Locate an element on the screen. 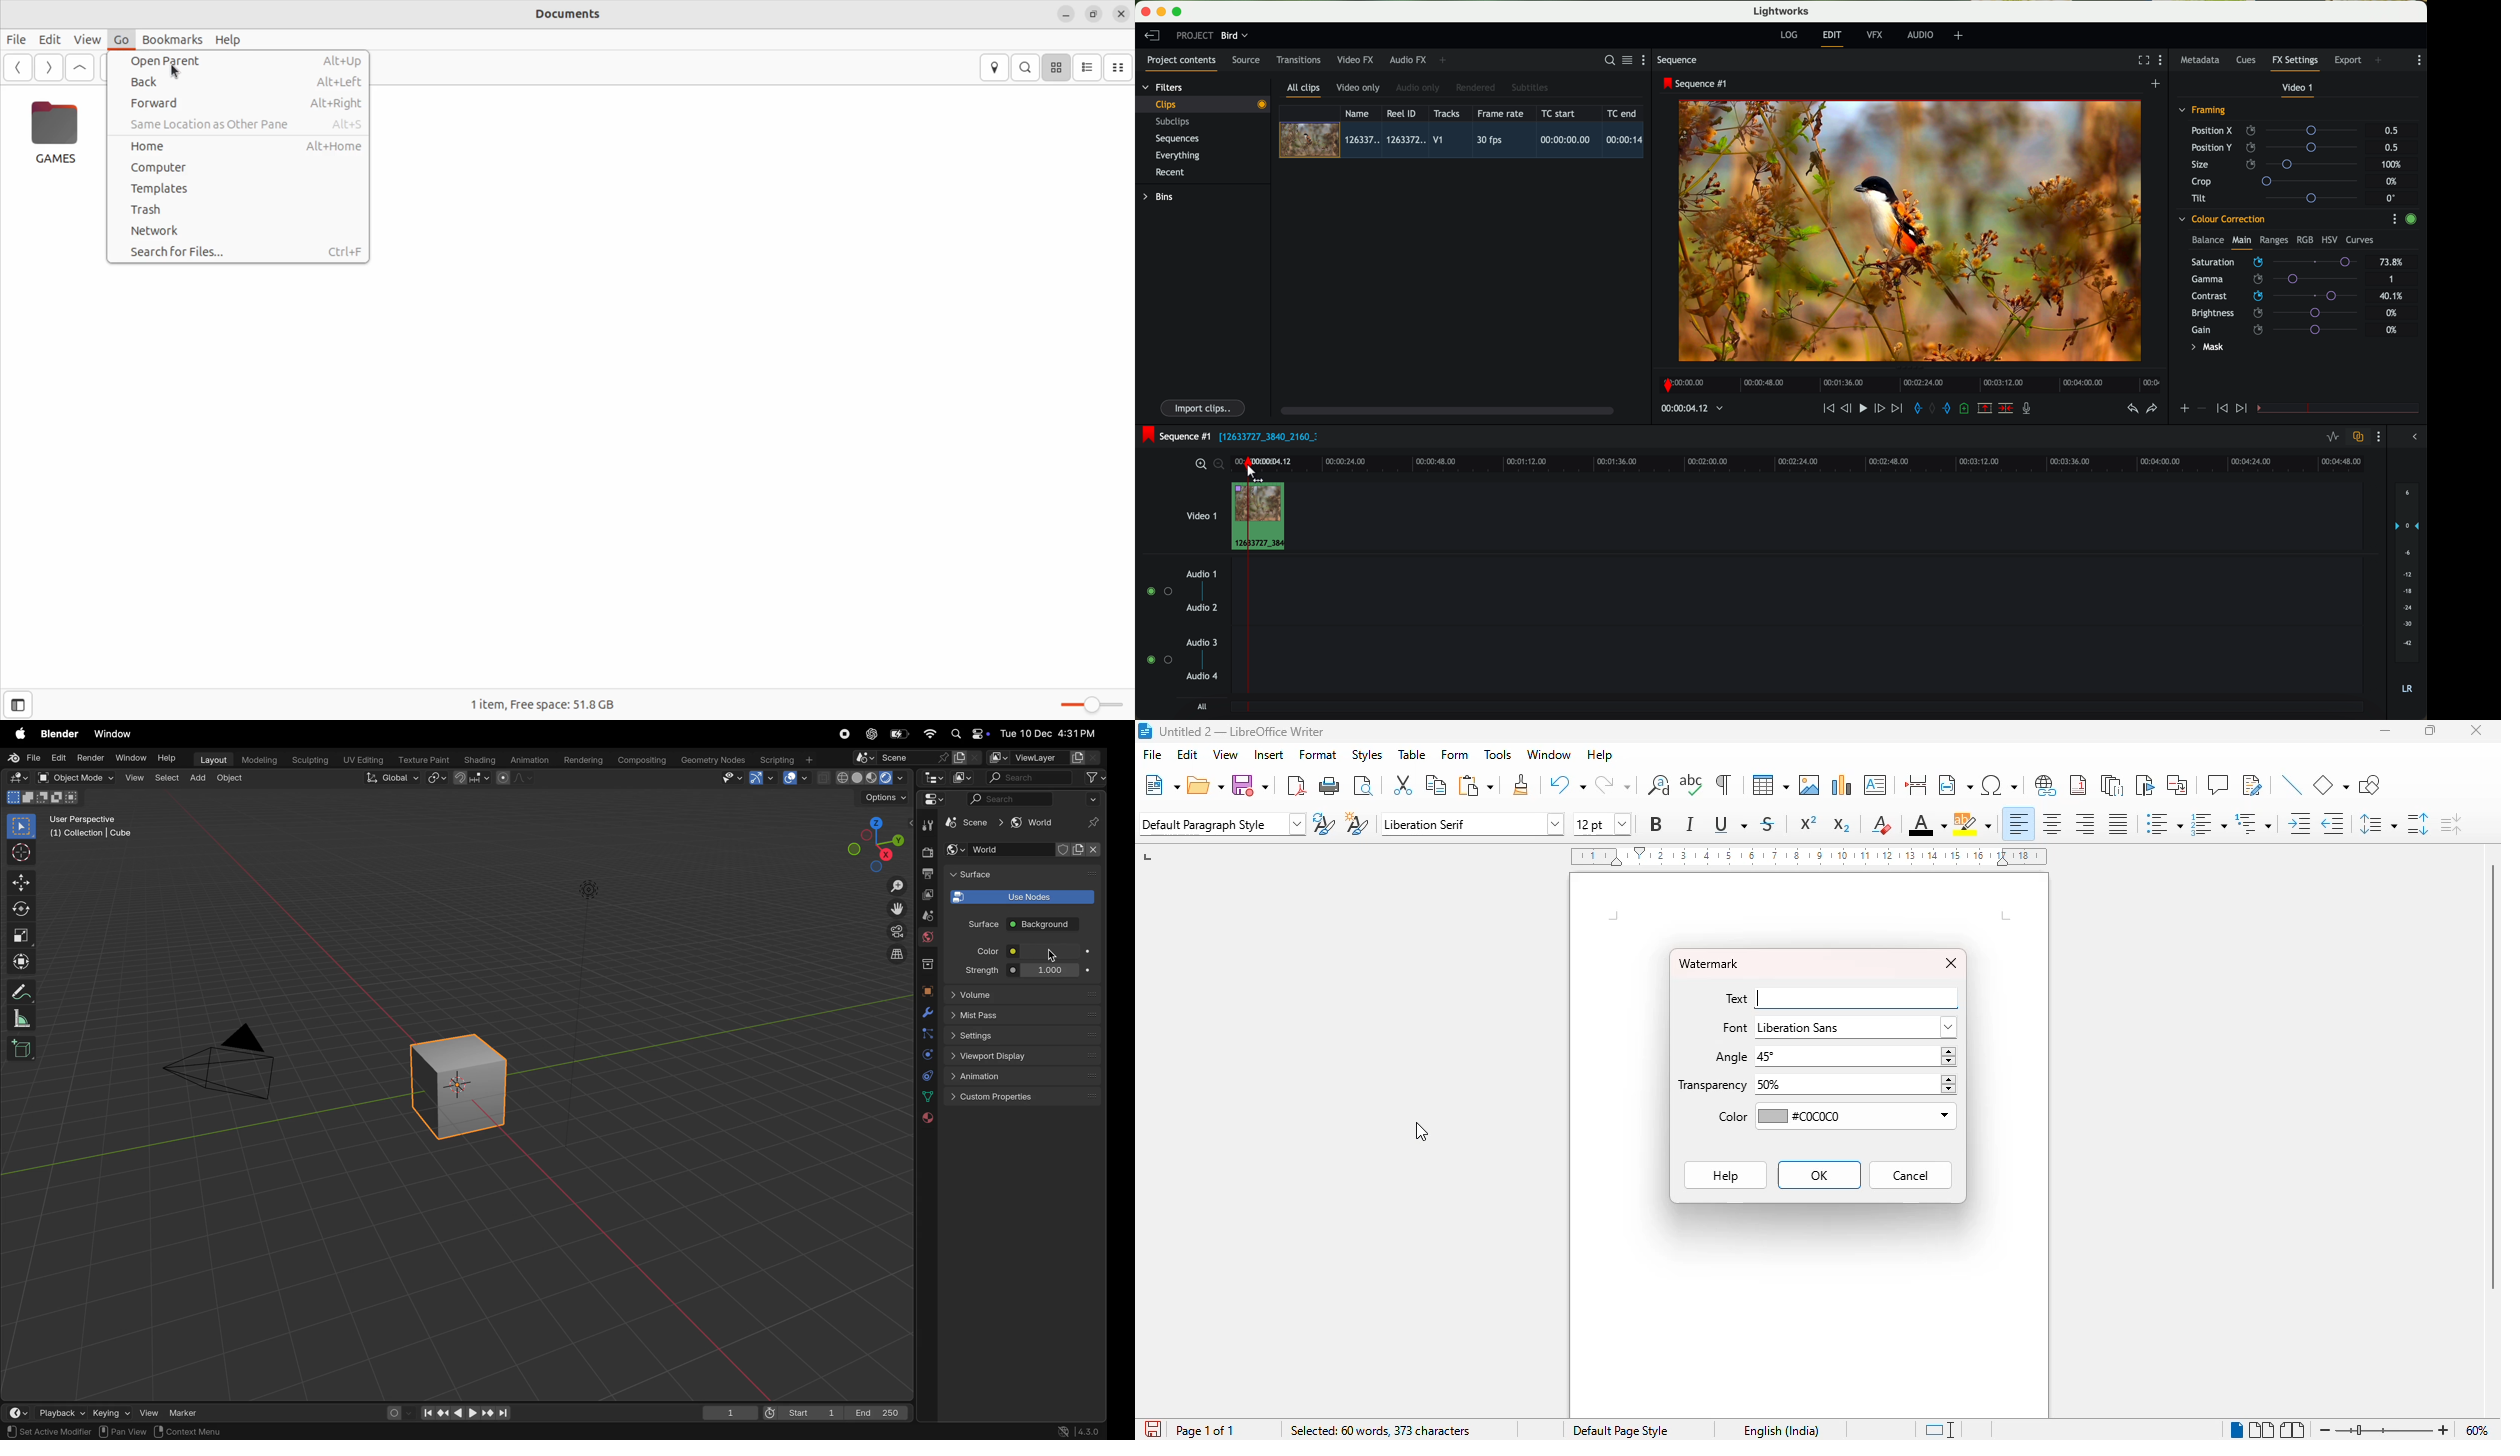 The width and height of the screenshot is (2520, 1456). audio 4 is located at coordinates (1203, 676).